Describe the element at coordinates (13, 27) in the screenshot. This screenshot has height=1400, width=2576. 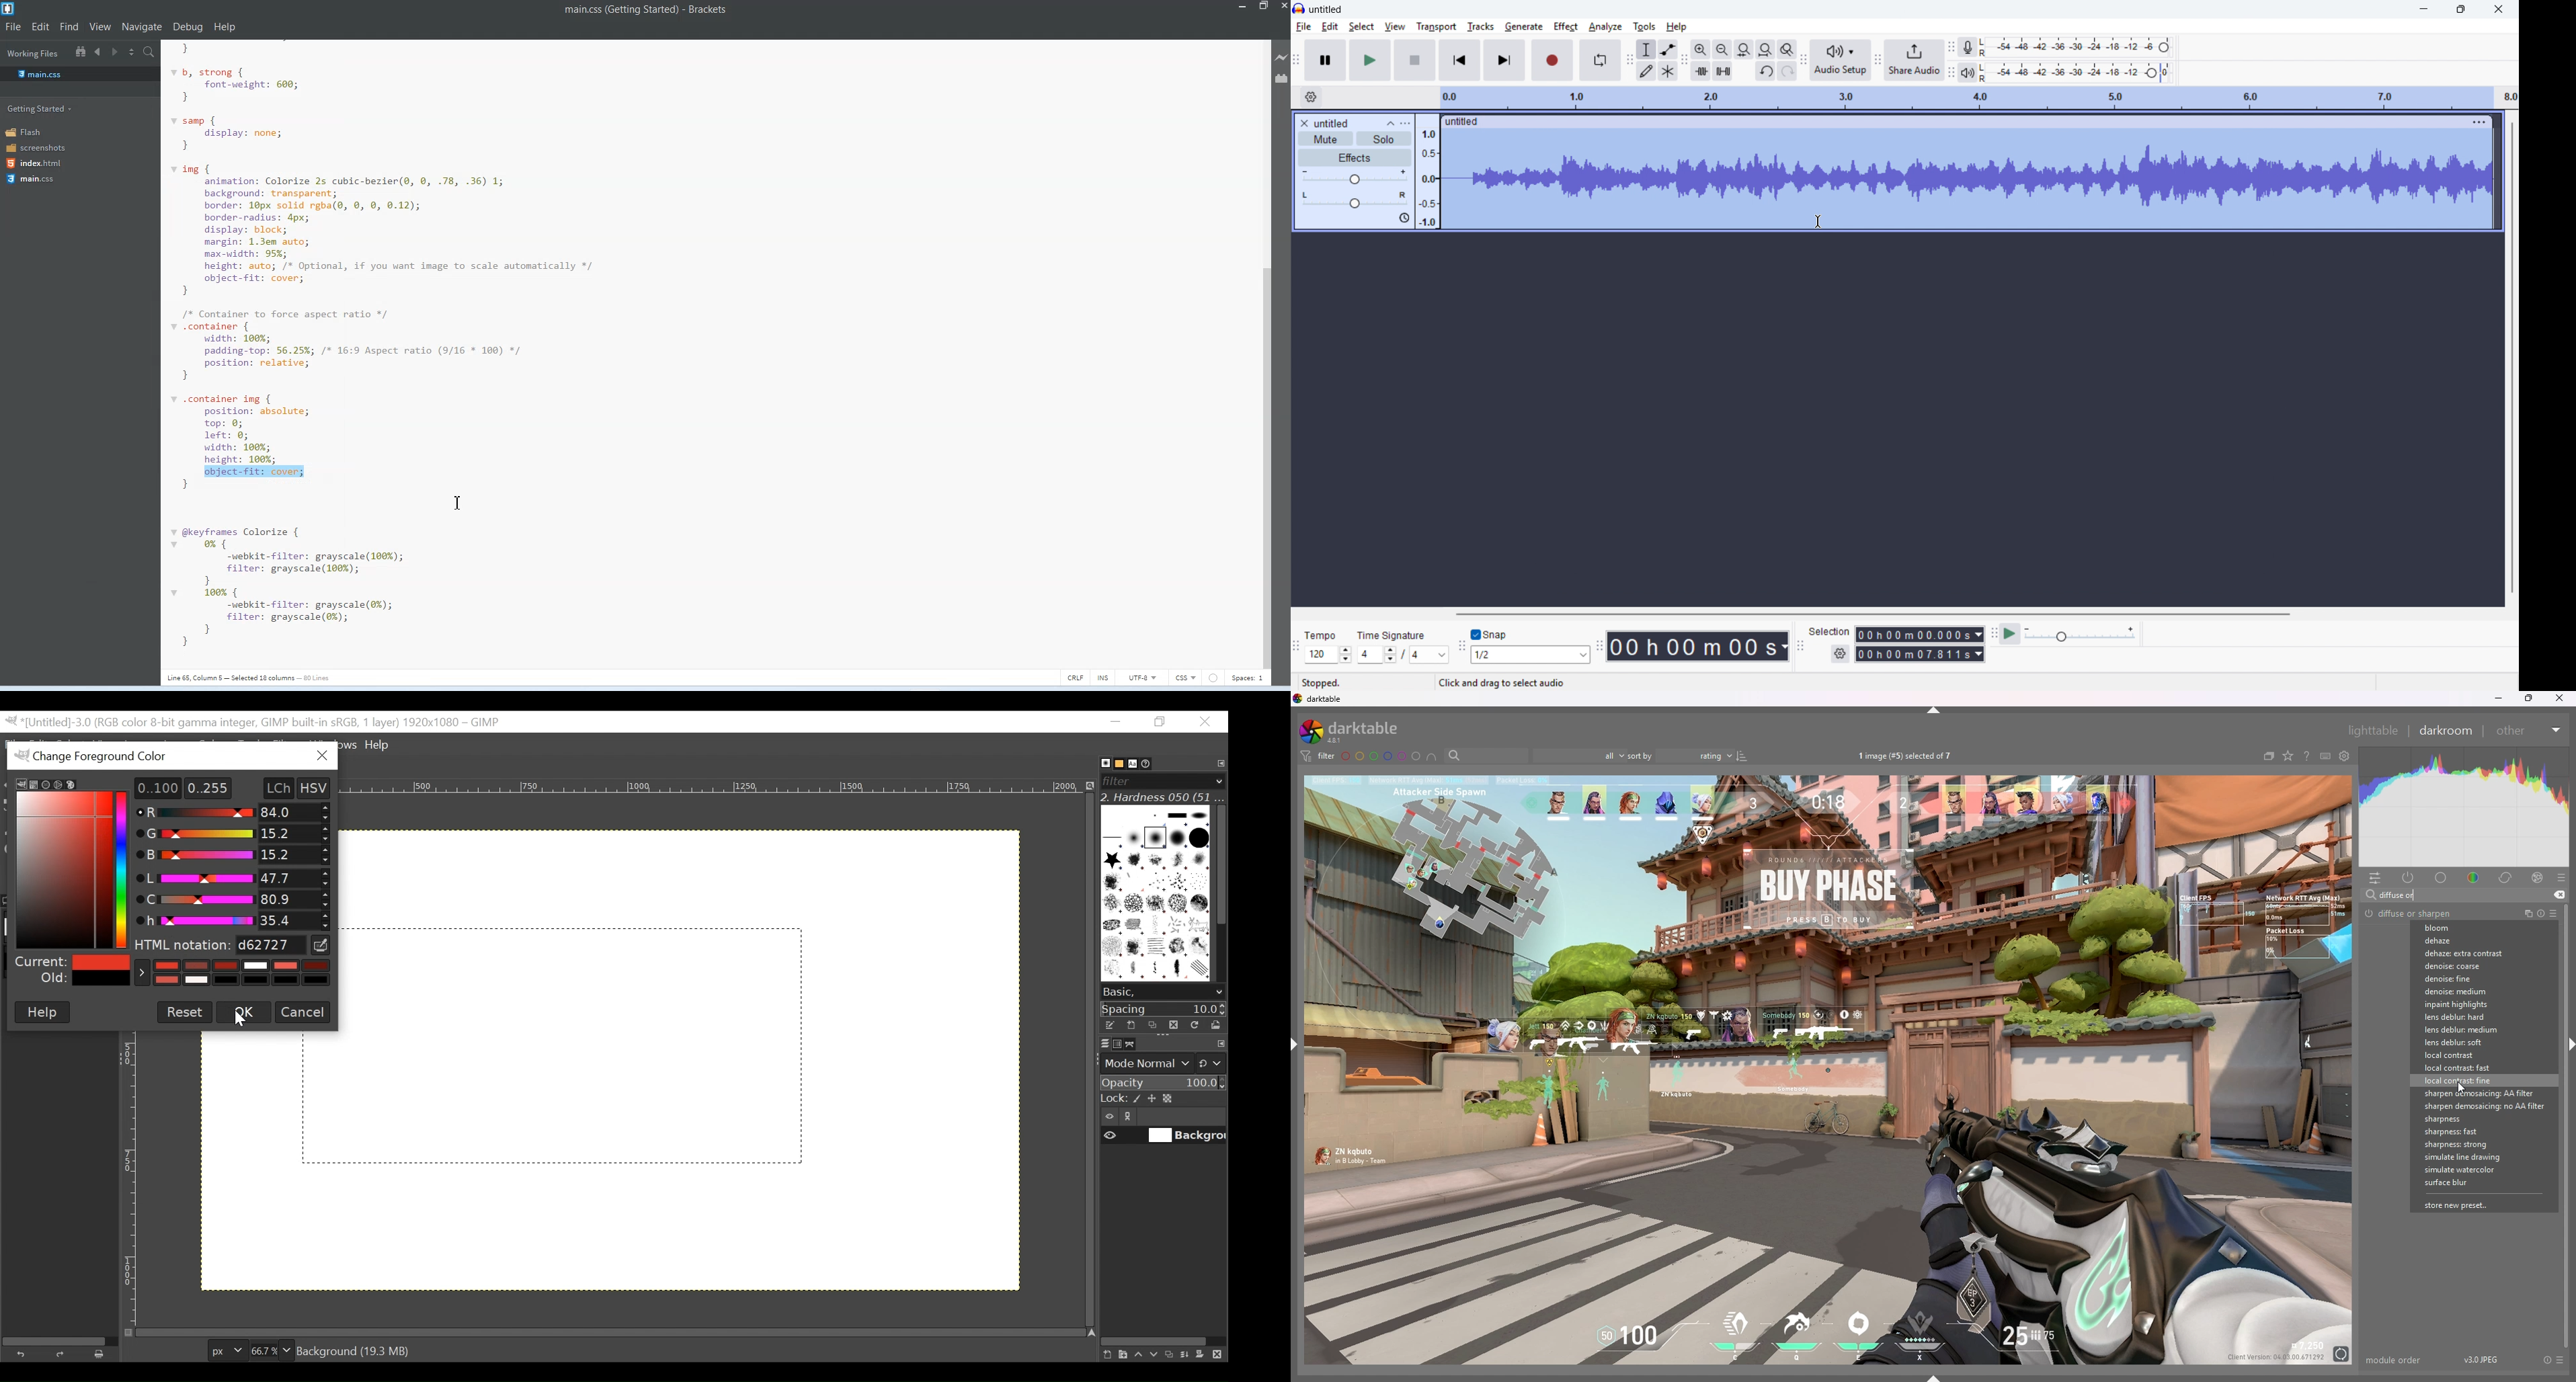
I see `File` at that location.